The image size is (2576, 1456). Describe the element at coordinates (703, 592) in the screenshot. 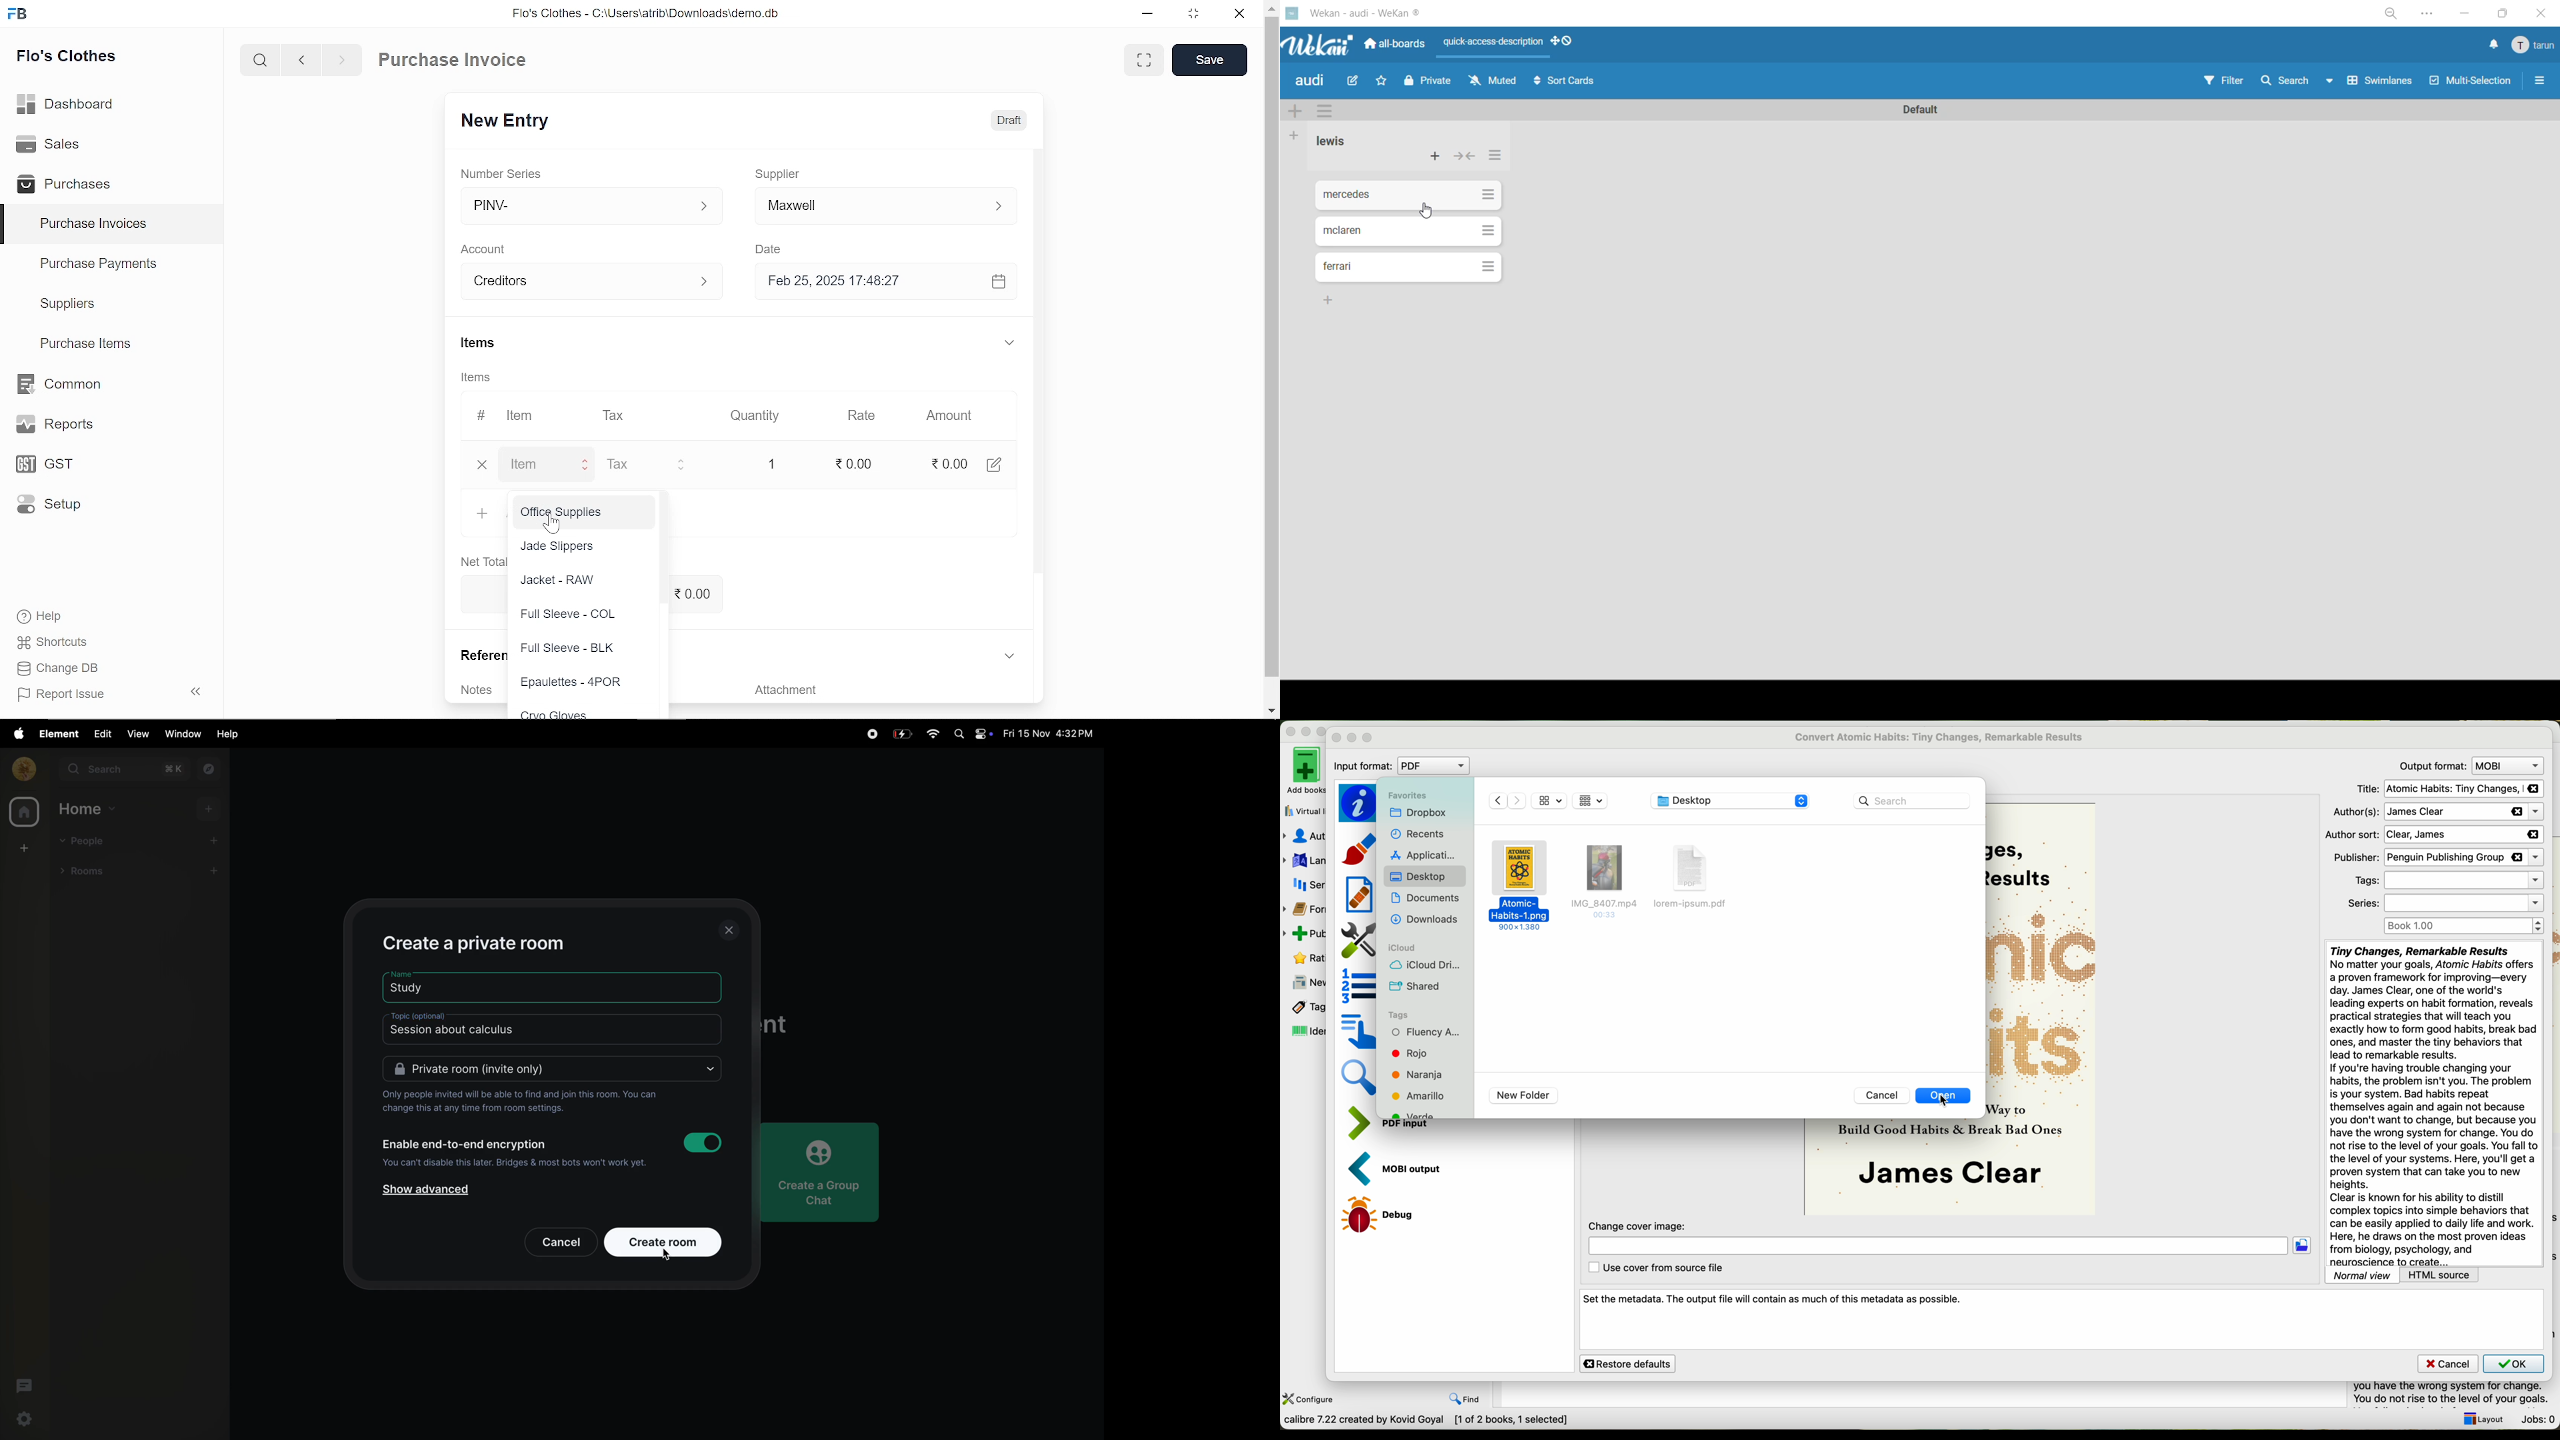

I see `0.00` at that location.